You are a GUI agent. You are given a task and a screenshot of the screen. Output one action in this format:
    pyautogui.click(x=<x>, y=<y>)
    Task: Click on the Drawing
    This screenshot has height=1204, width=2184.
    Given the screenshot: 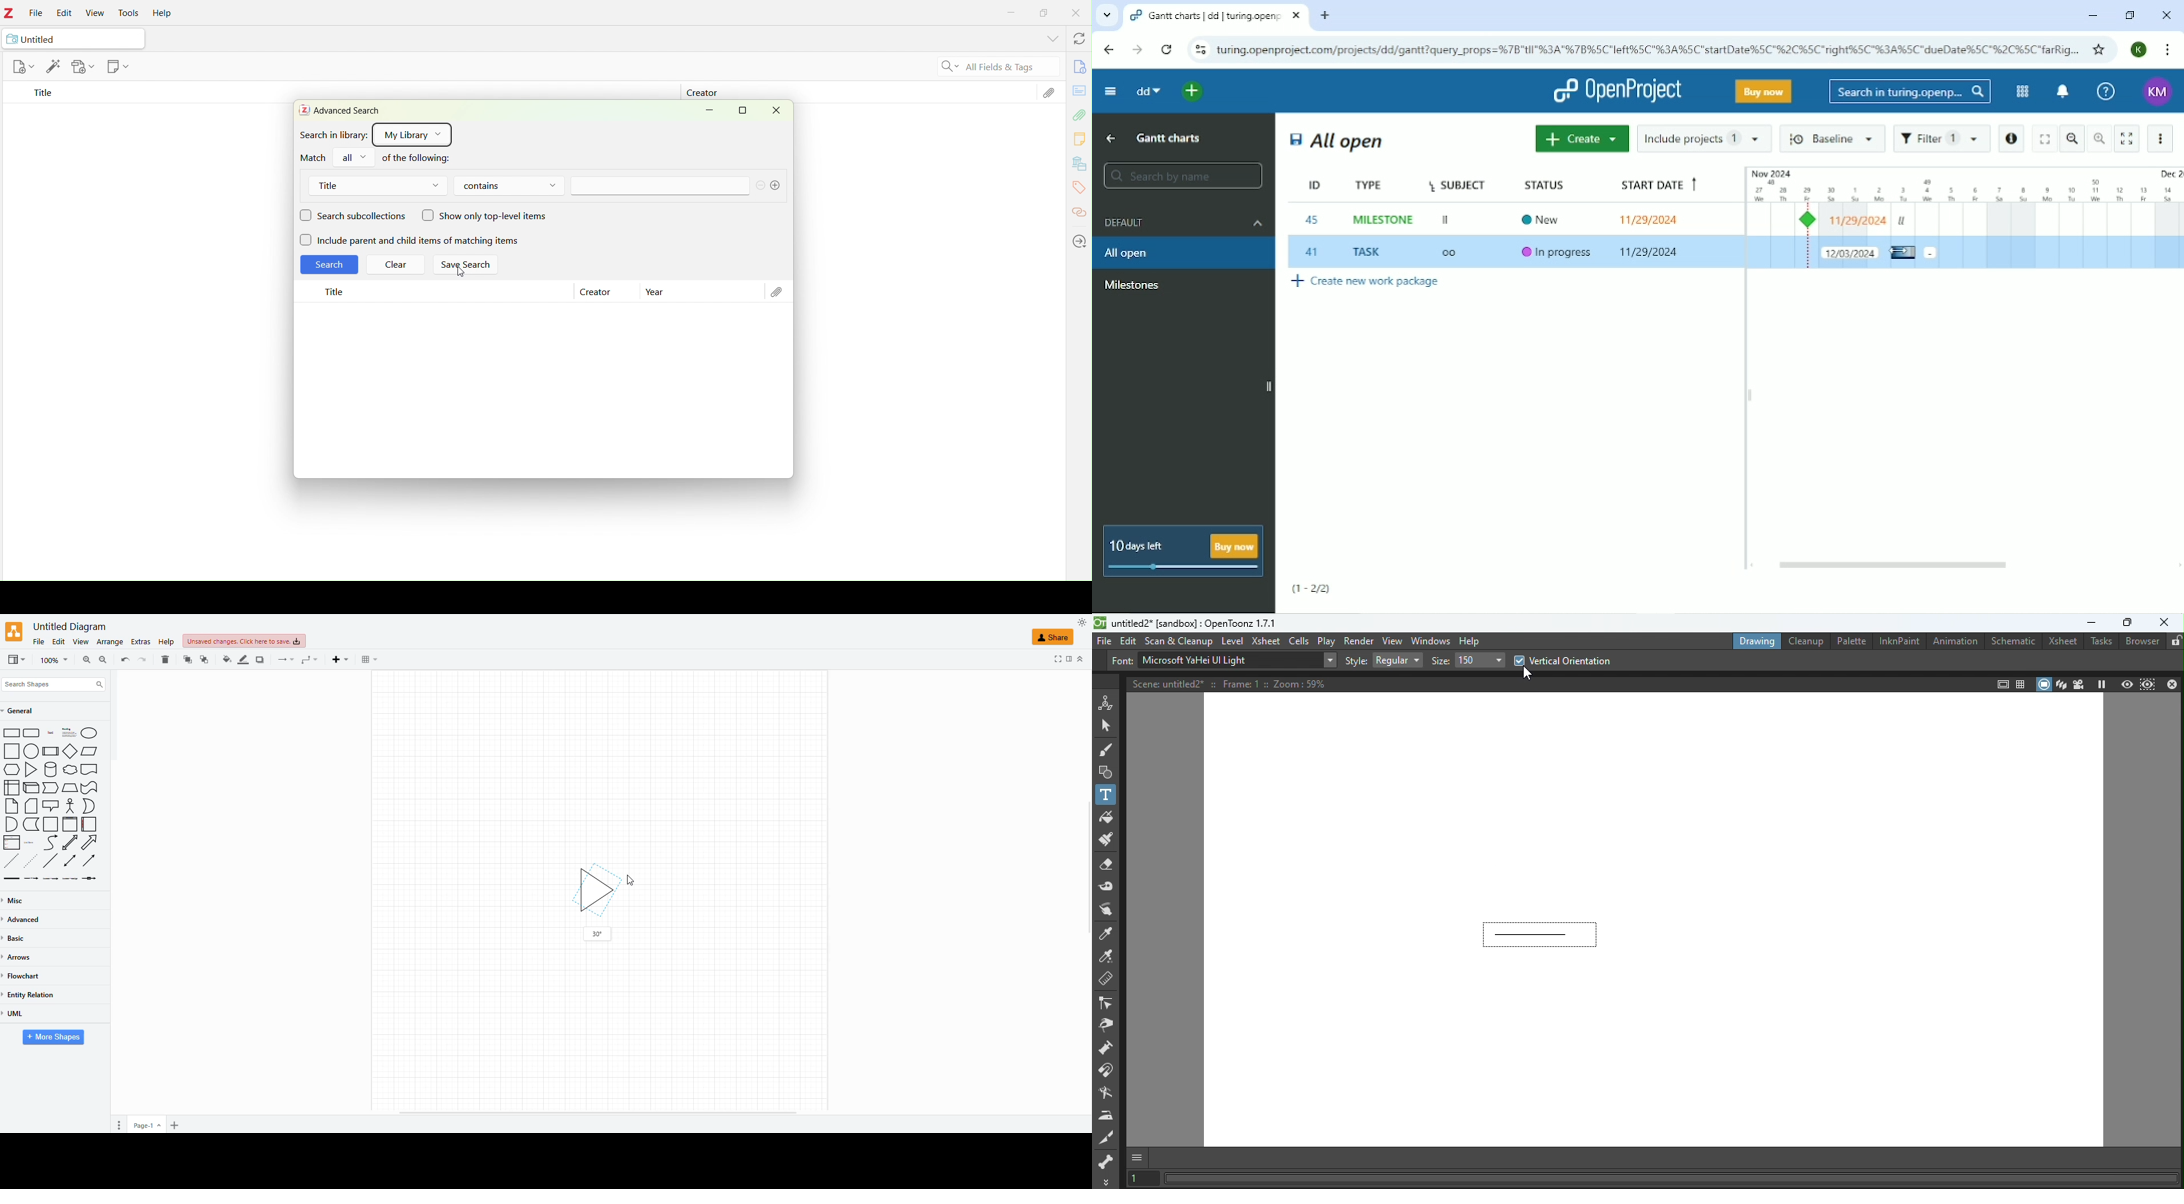 What is the action you would take?
    pyautogui.click(x=1757, y=640)
    